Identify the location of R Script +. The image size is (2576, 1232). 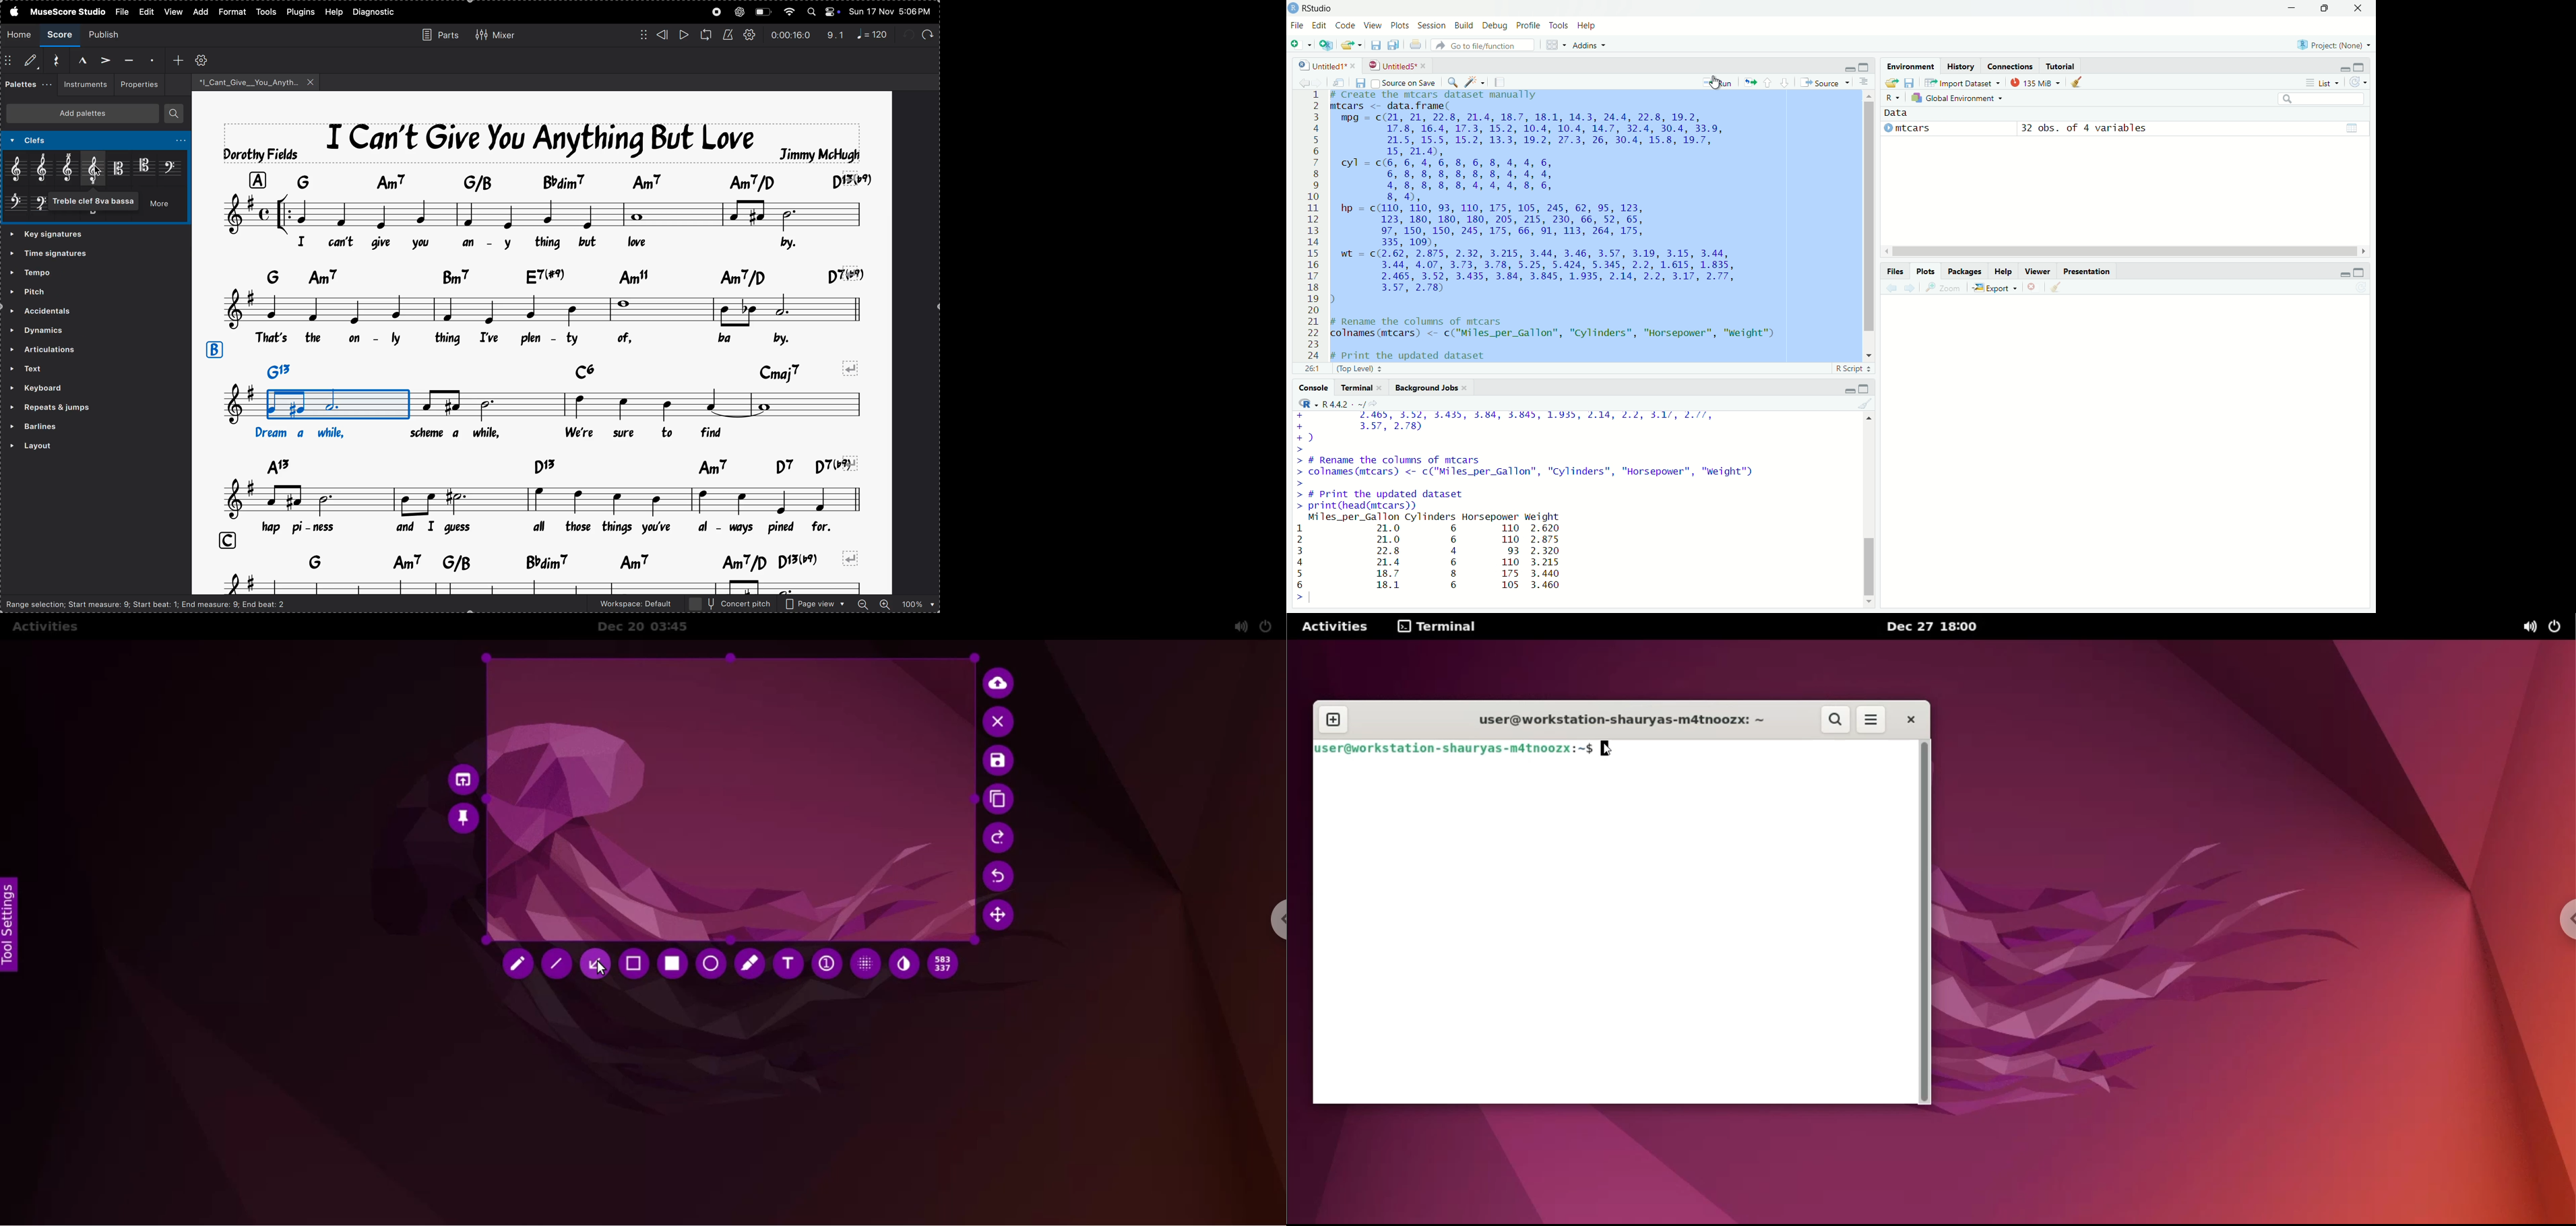
(1851, 370).